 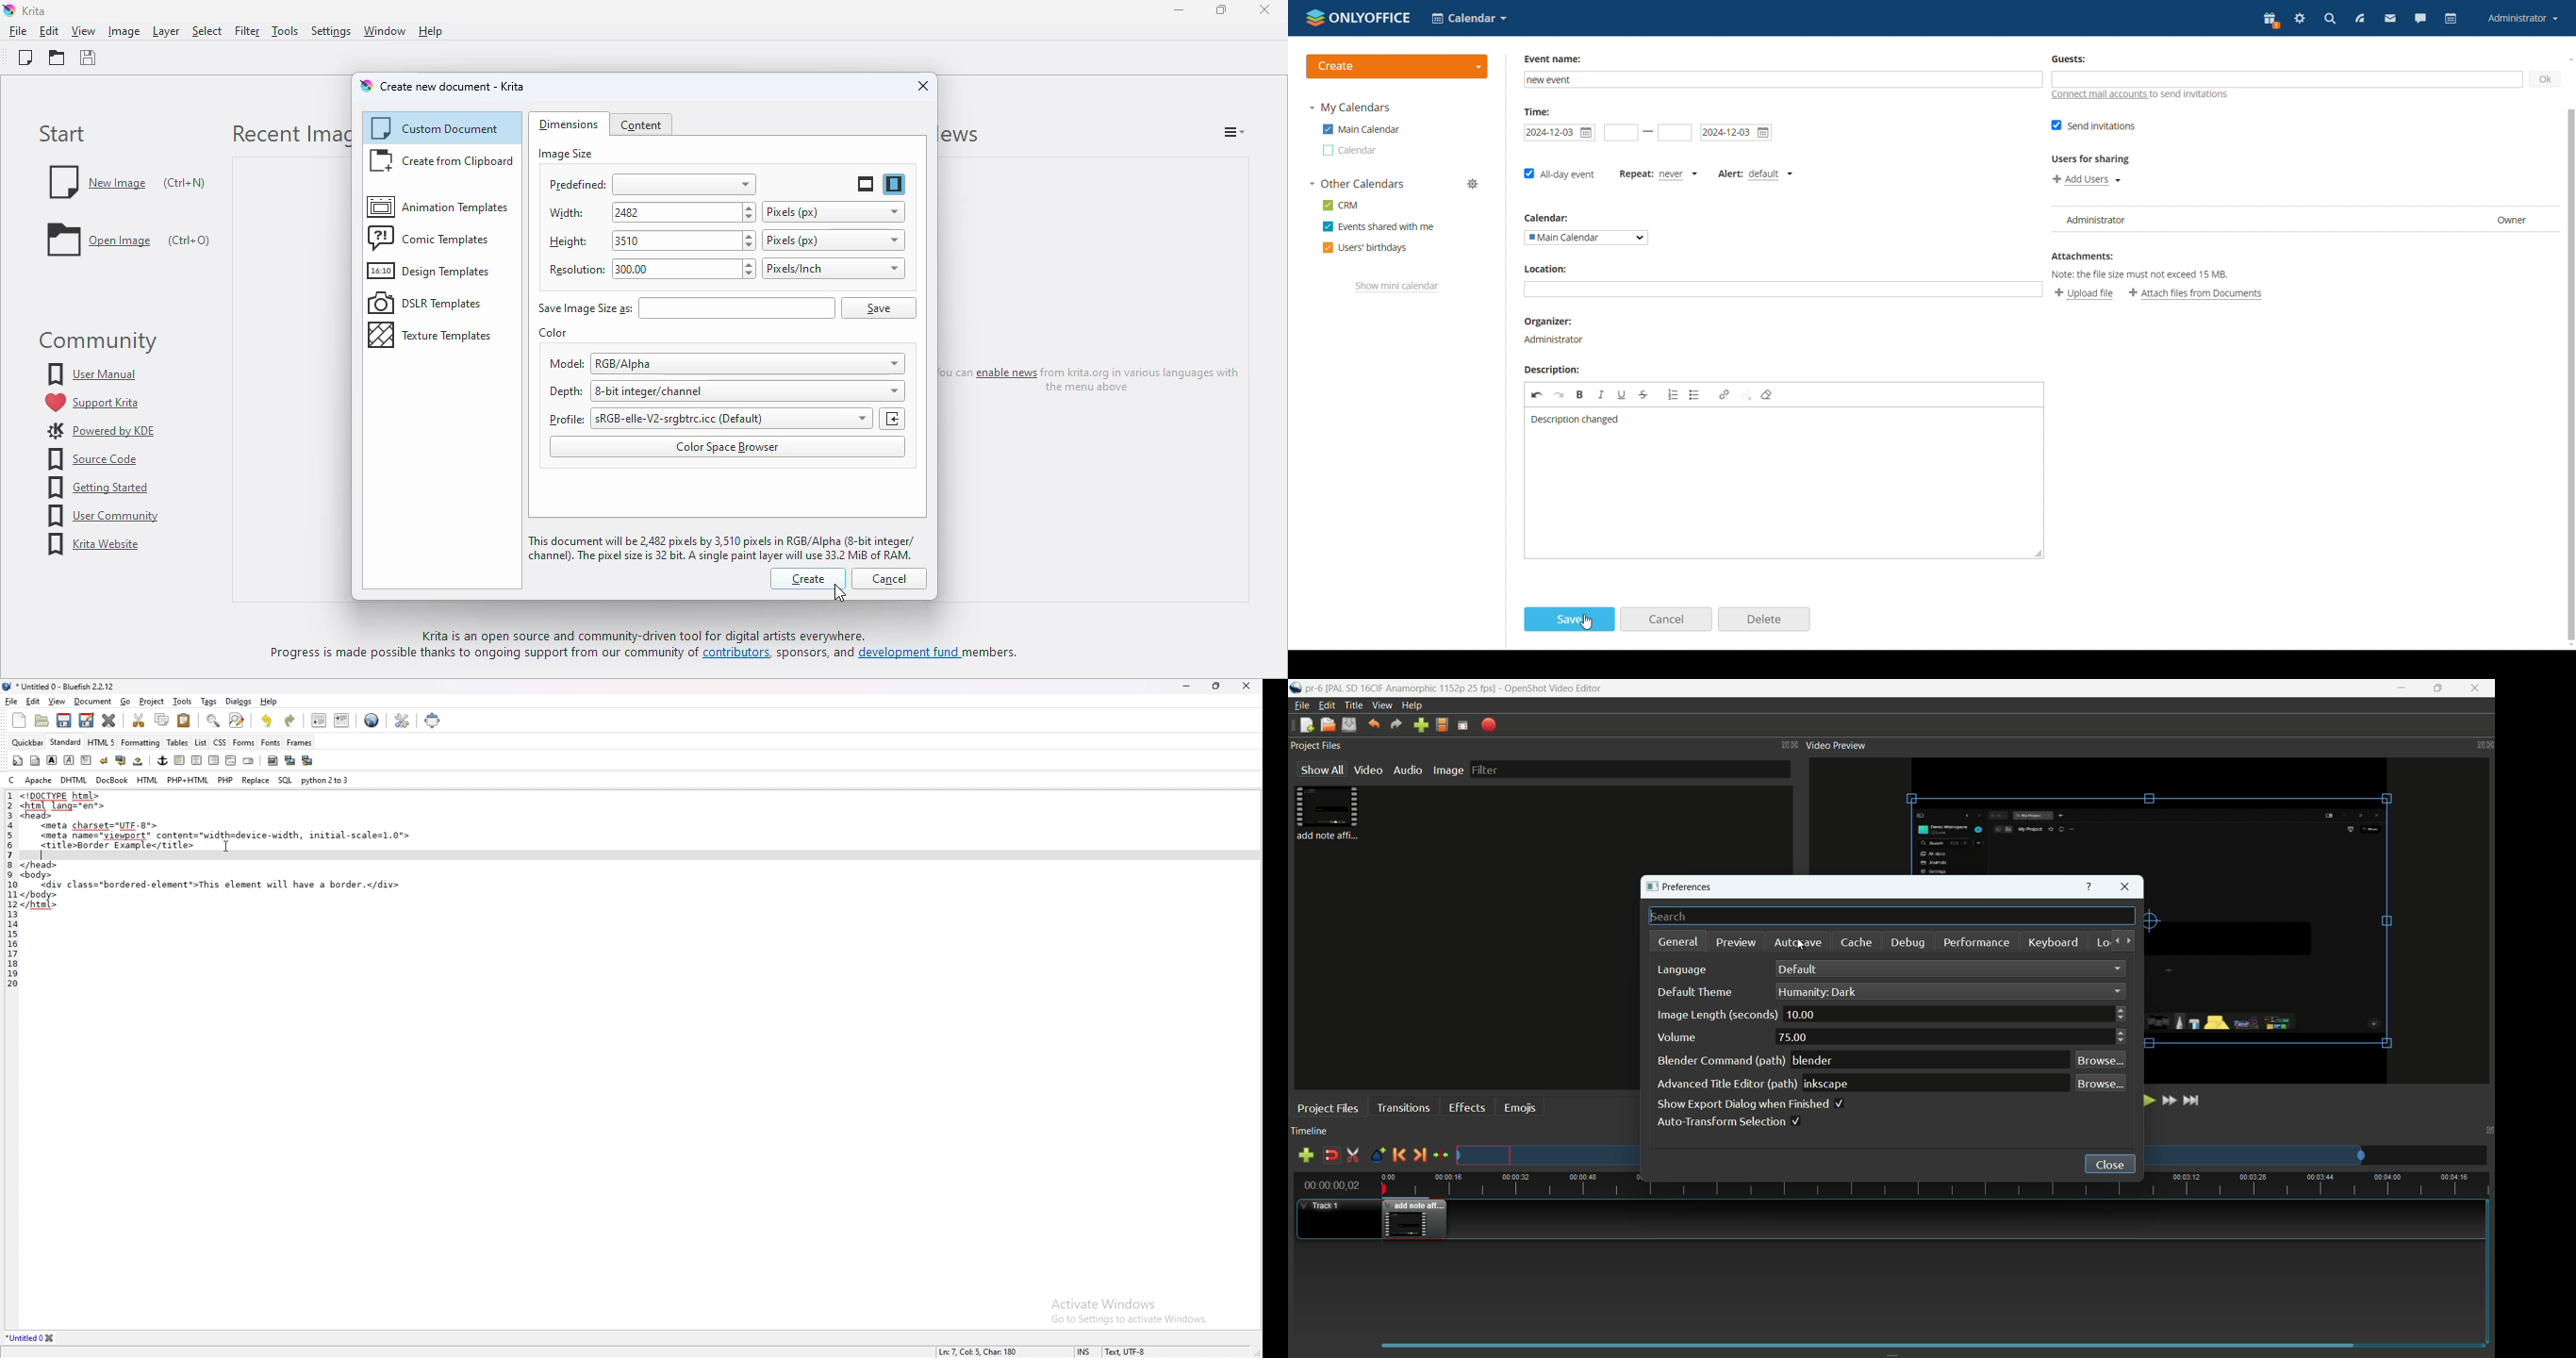 I want to click on layer, so click(x=165, y=31).